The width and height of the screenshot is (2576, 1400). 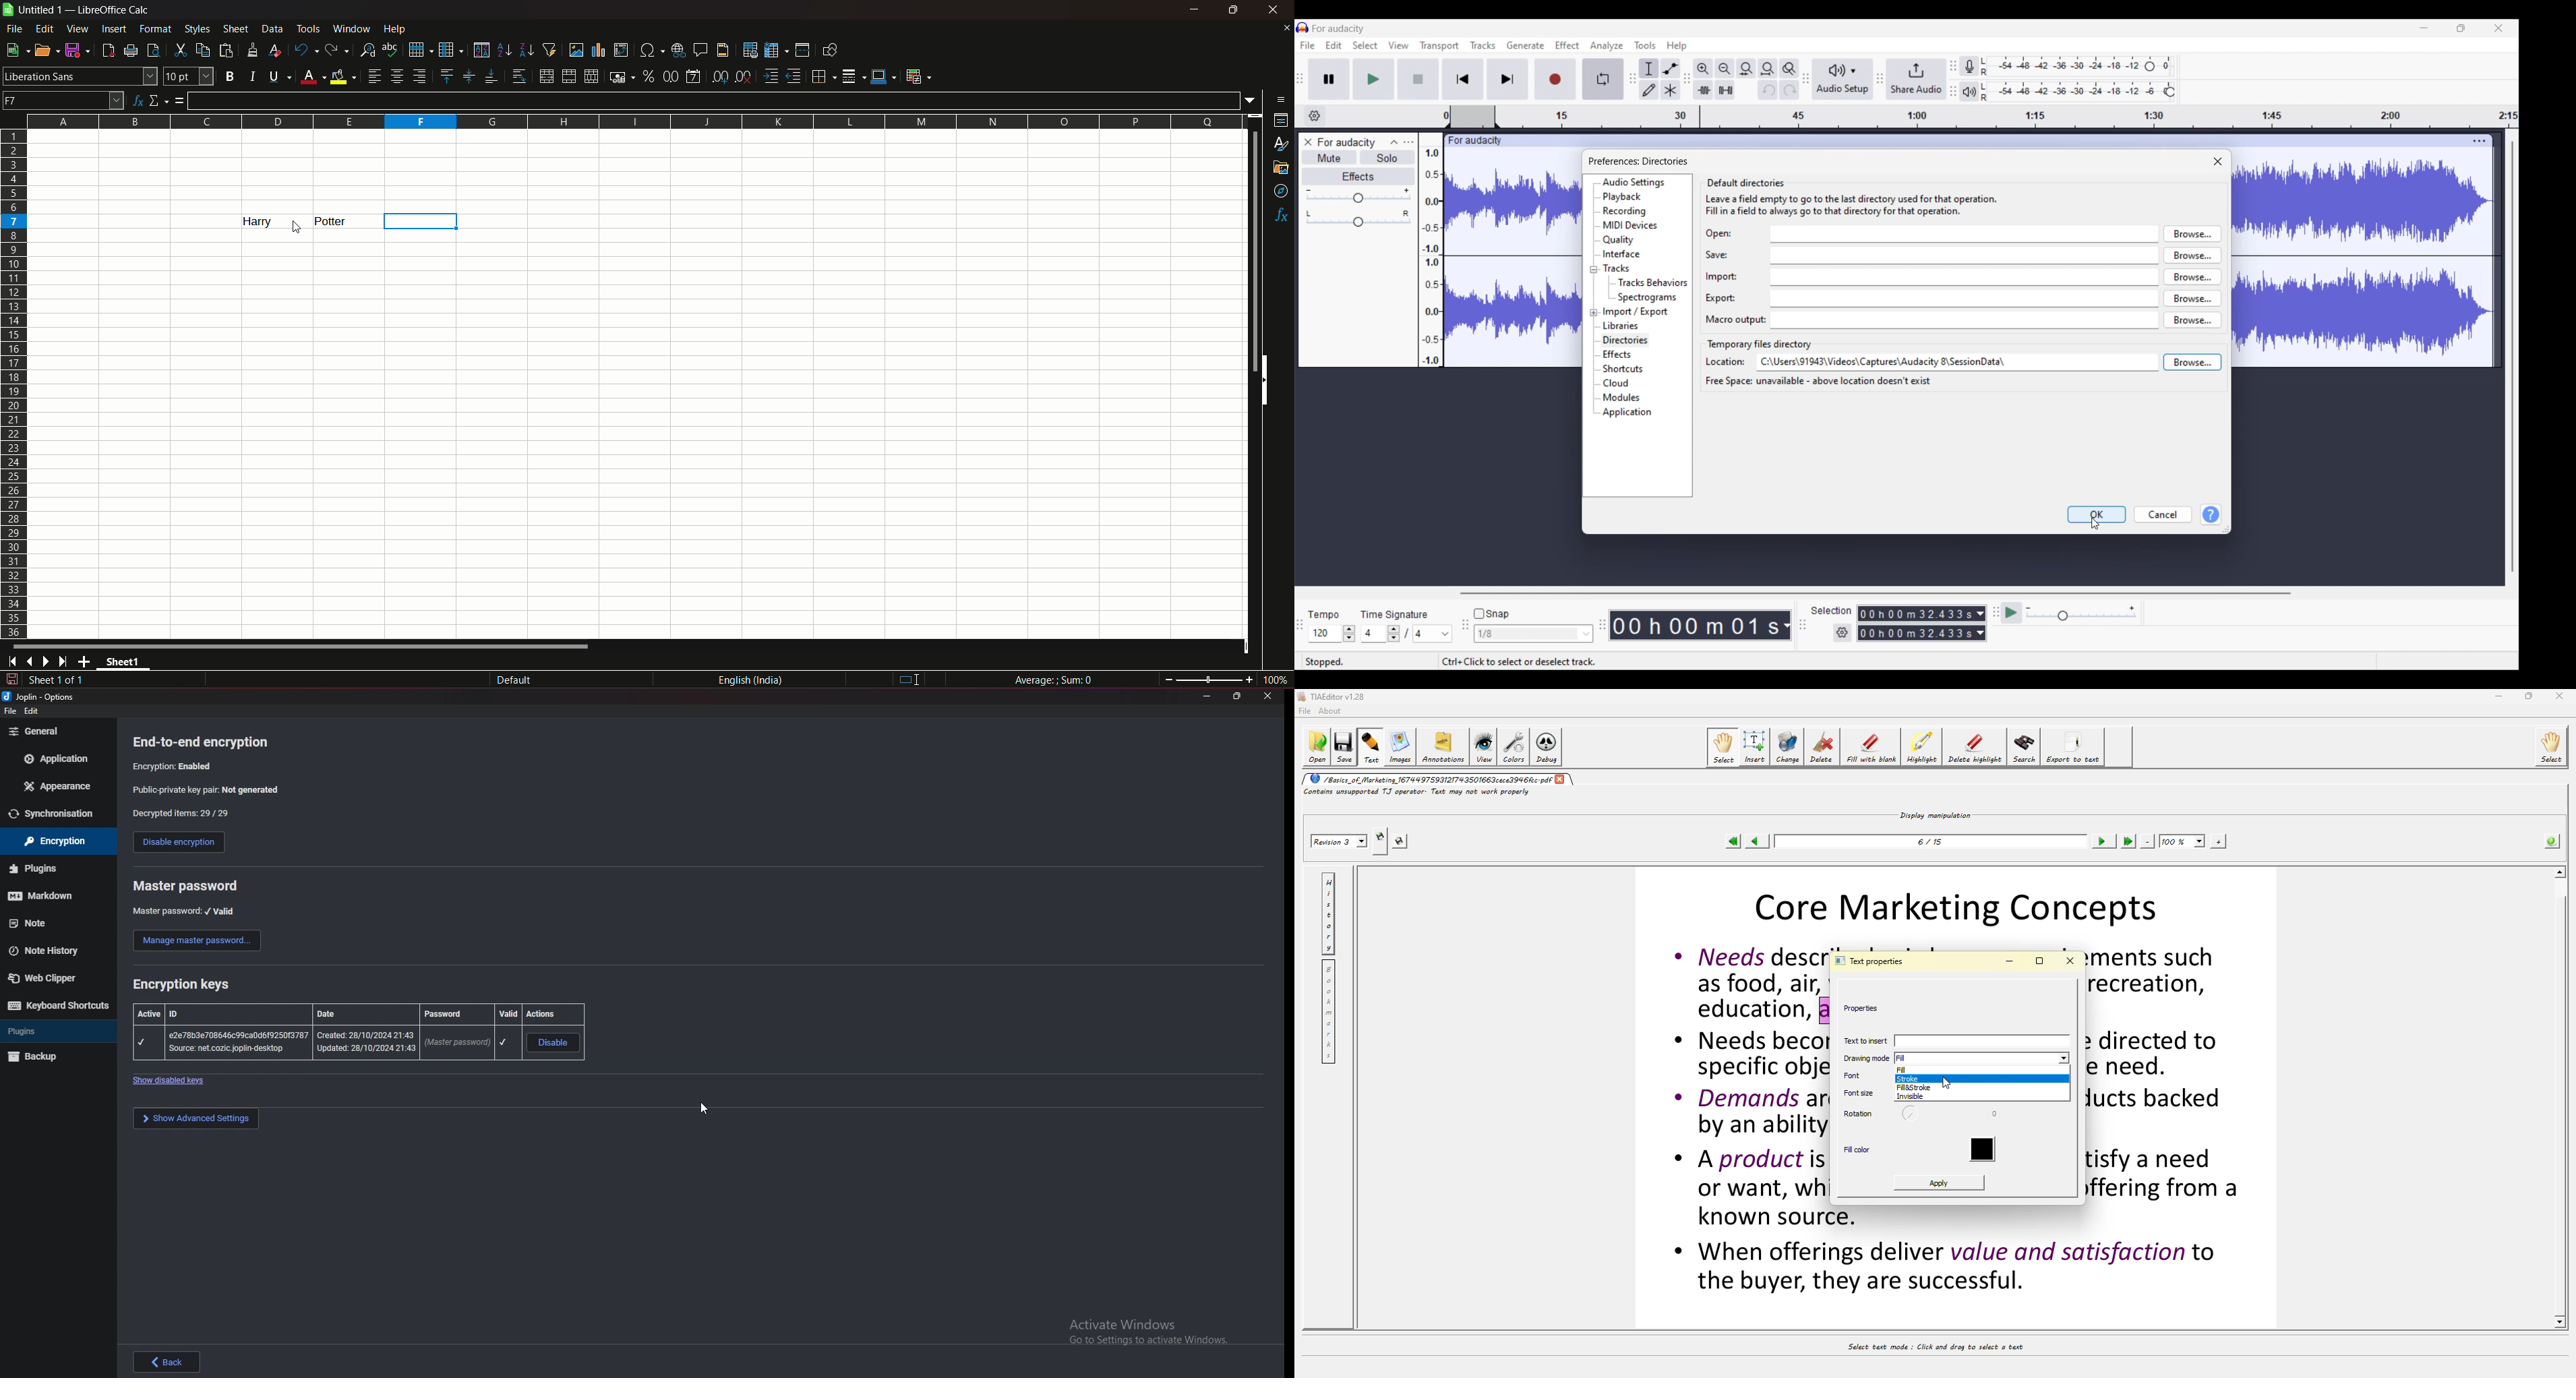 I want to click on , so click(x=50, y=814).